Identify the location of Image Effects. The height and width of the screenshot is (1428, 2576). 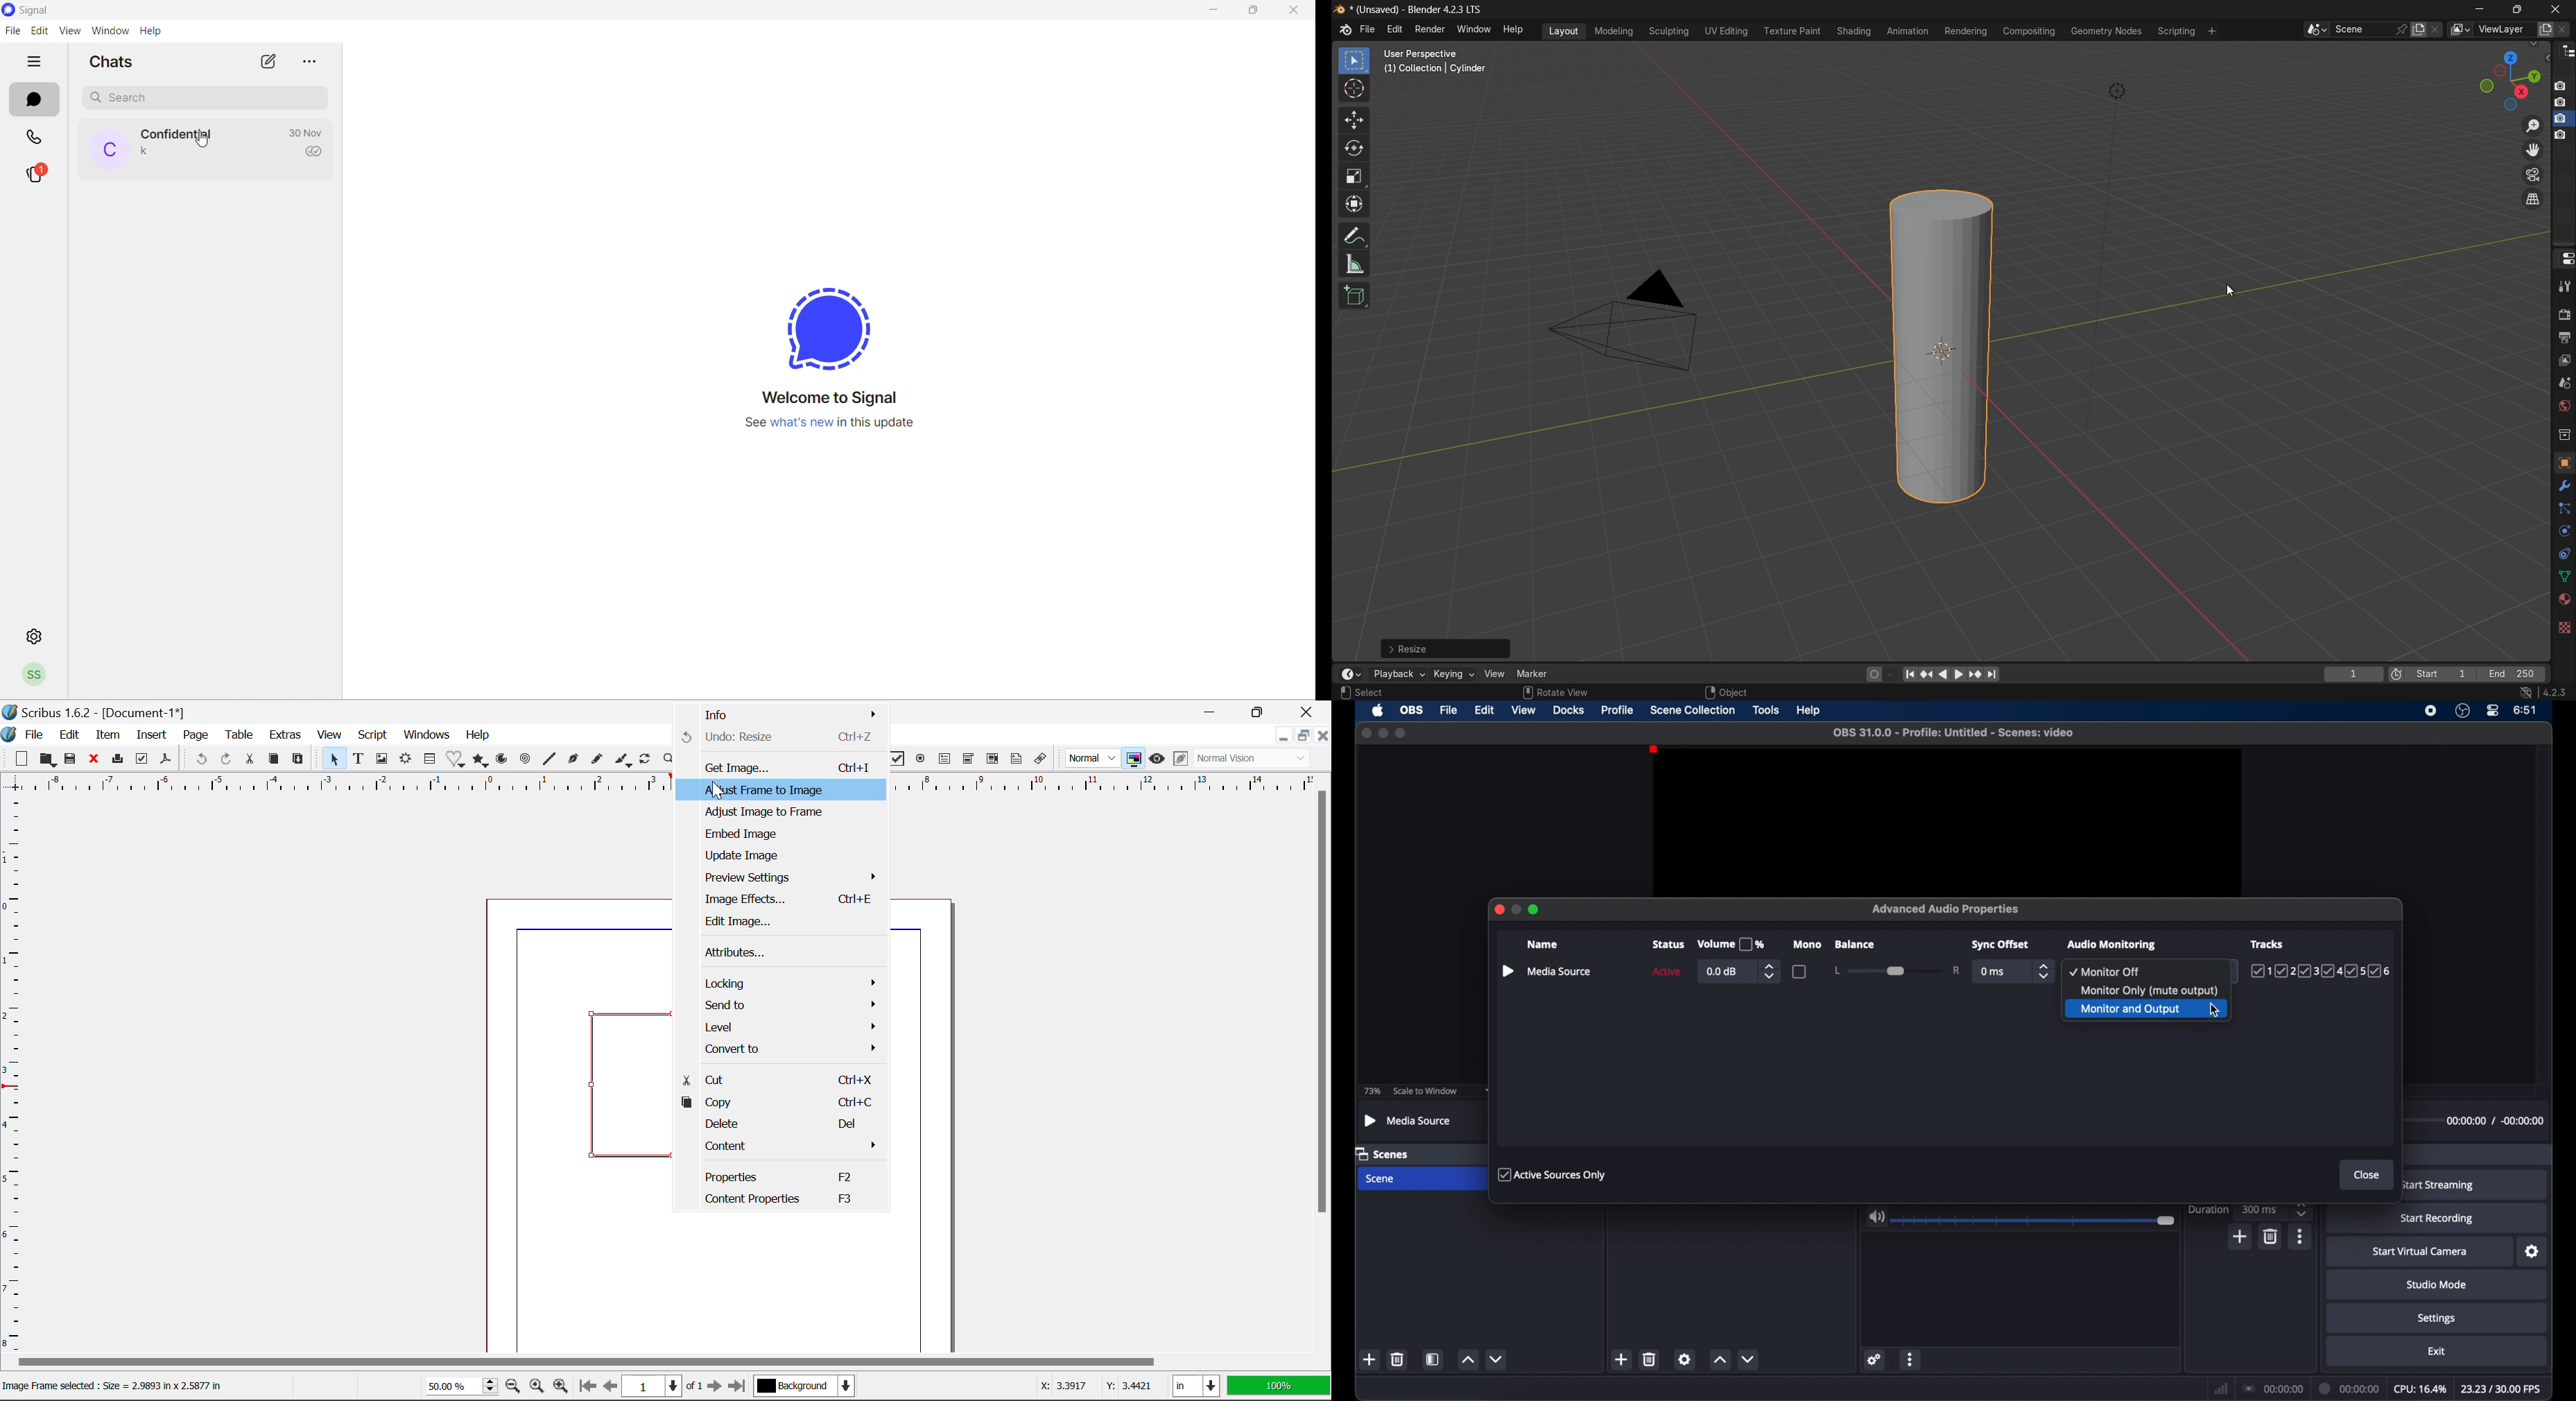
(783, 900).